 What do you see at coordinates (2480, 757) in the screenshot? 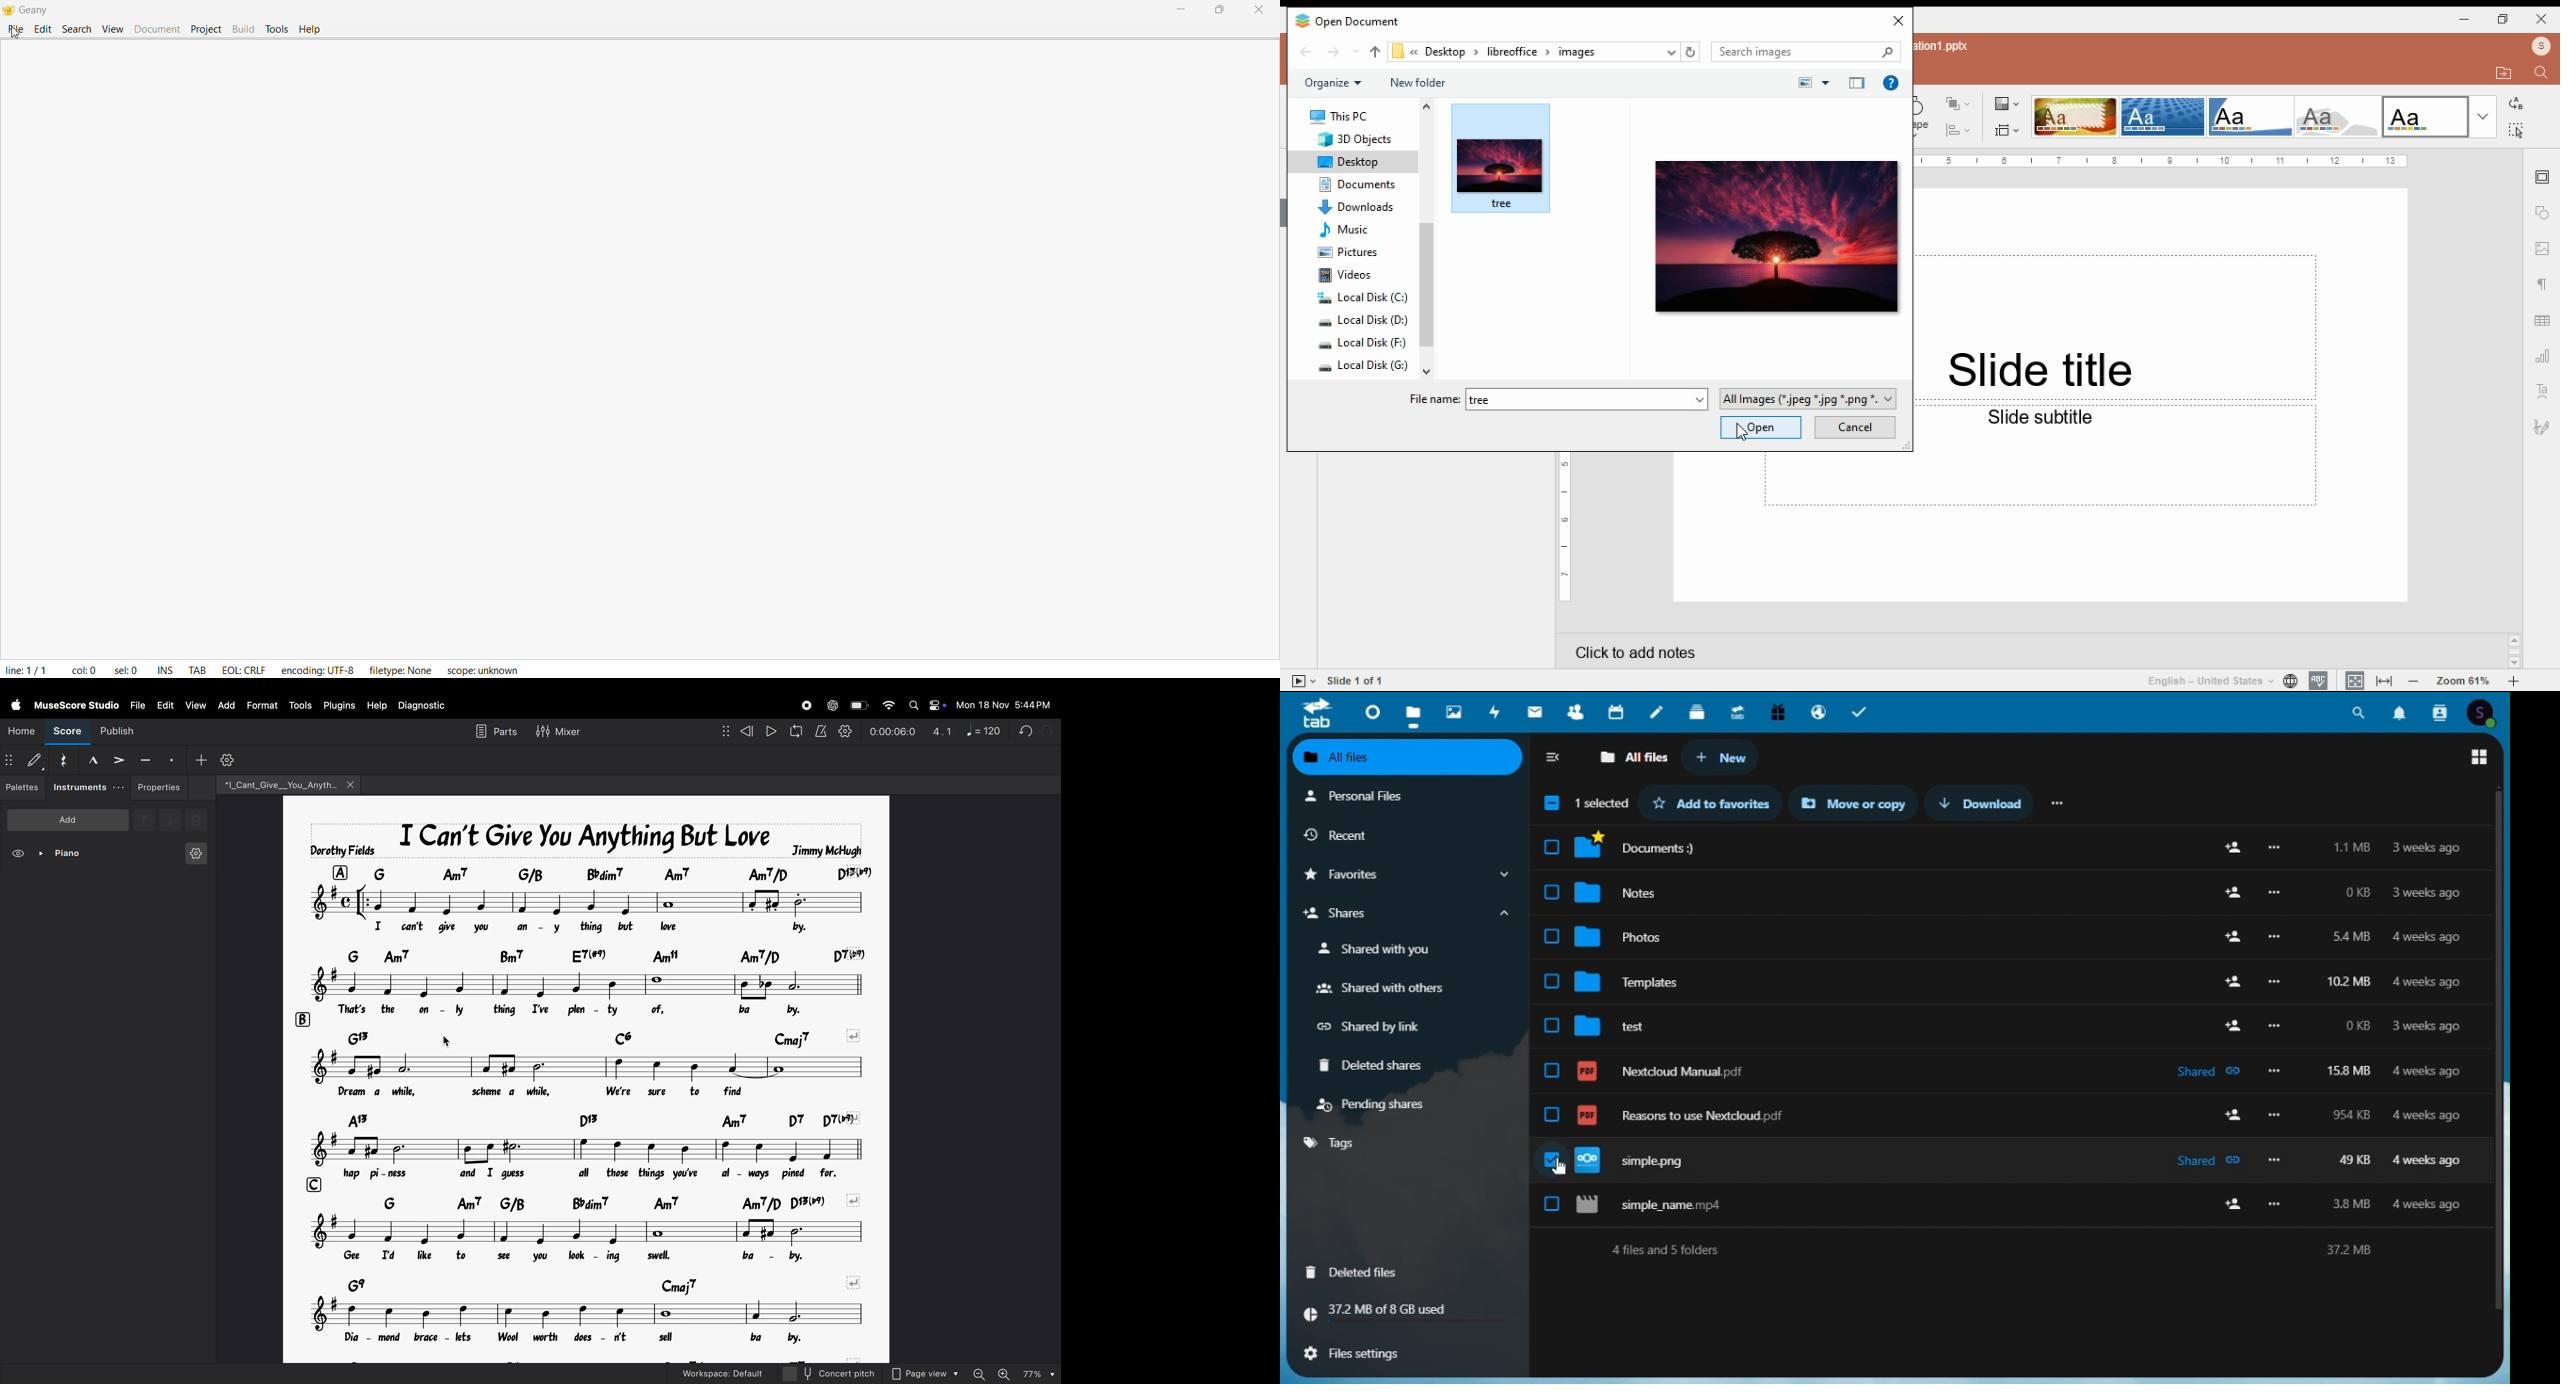
I see `switch to grid view` at bounding box center [2480, 757].